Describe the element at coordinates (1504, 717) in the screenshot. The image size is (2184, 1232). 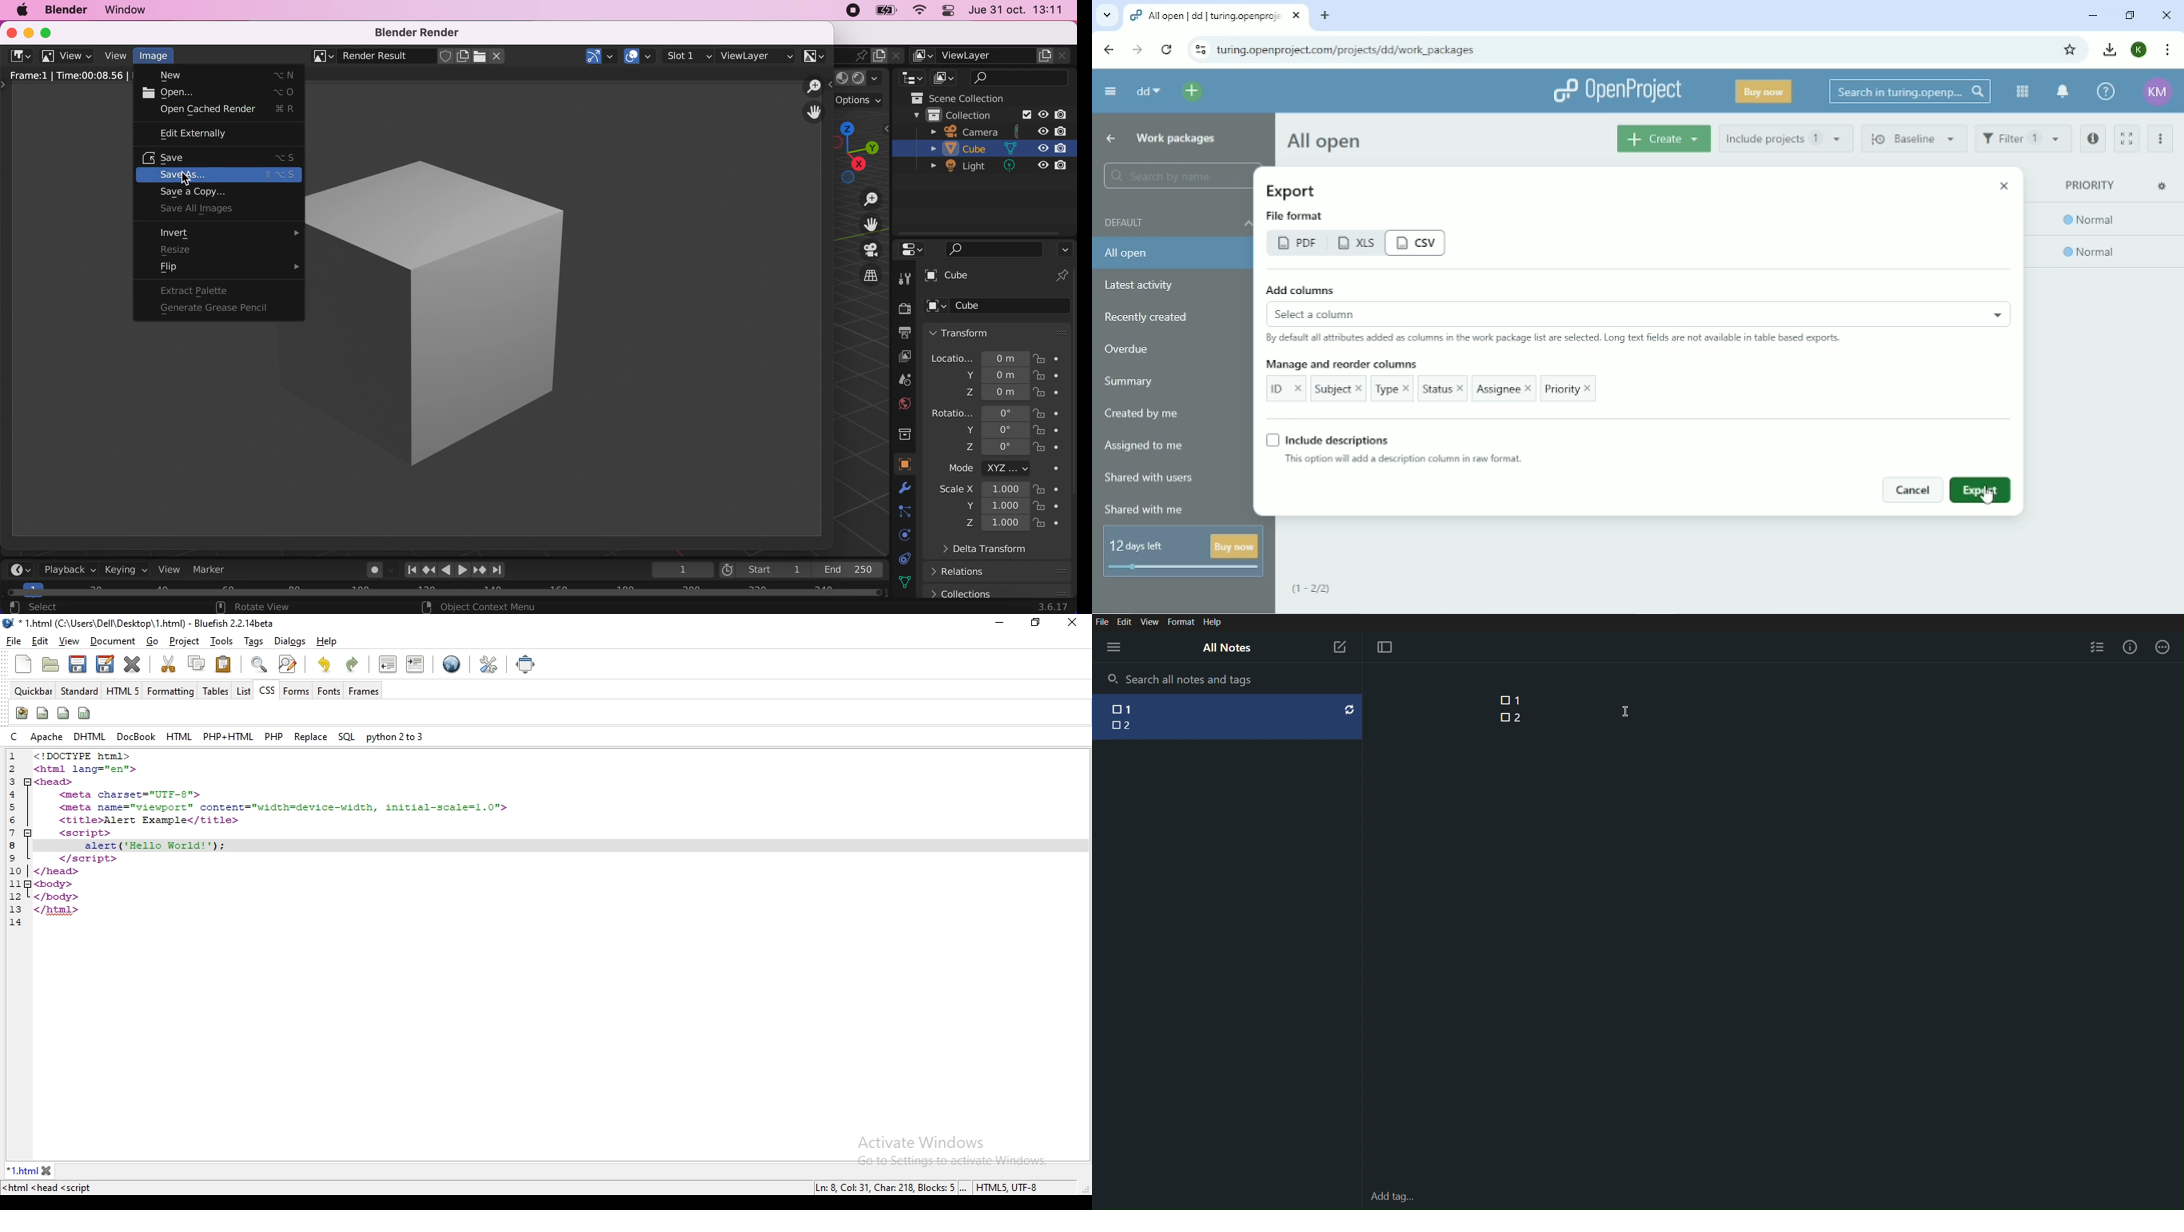
I see `Checkpoint` at that location.